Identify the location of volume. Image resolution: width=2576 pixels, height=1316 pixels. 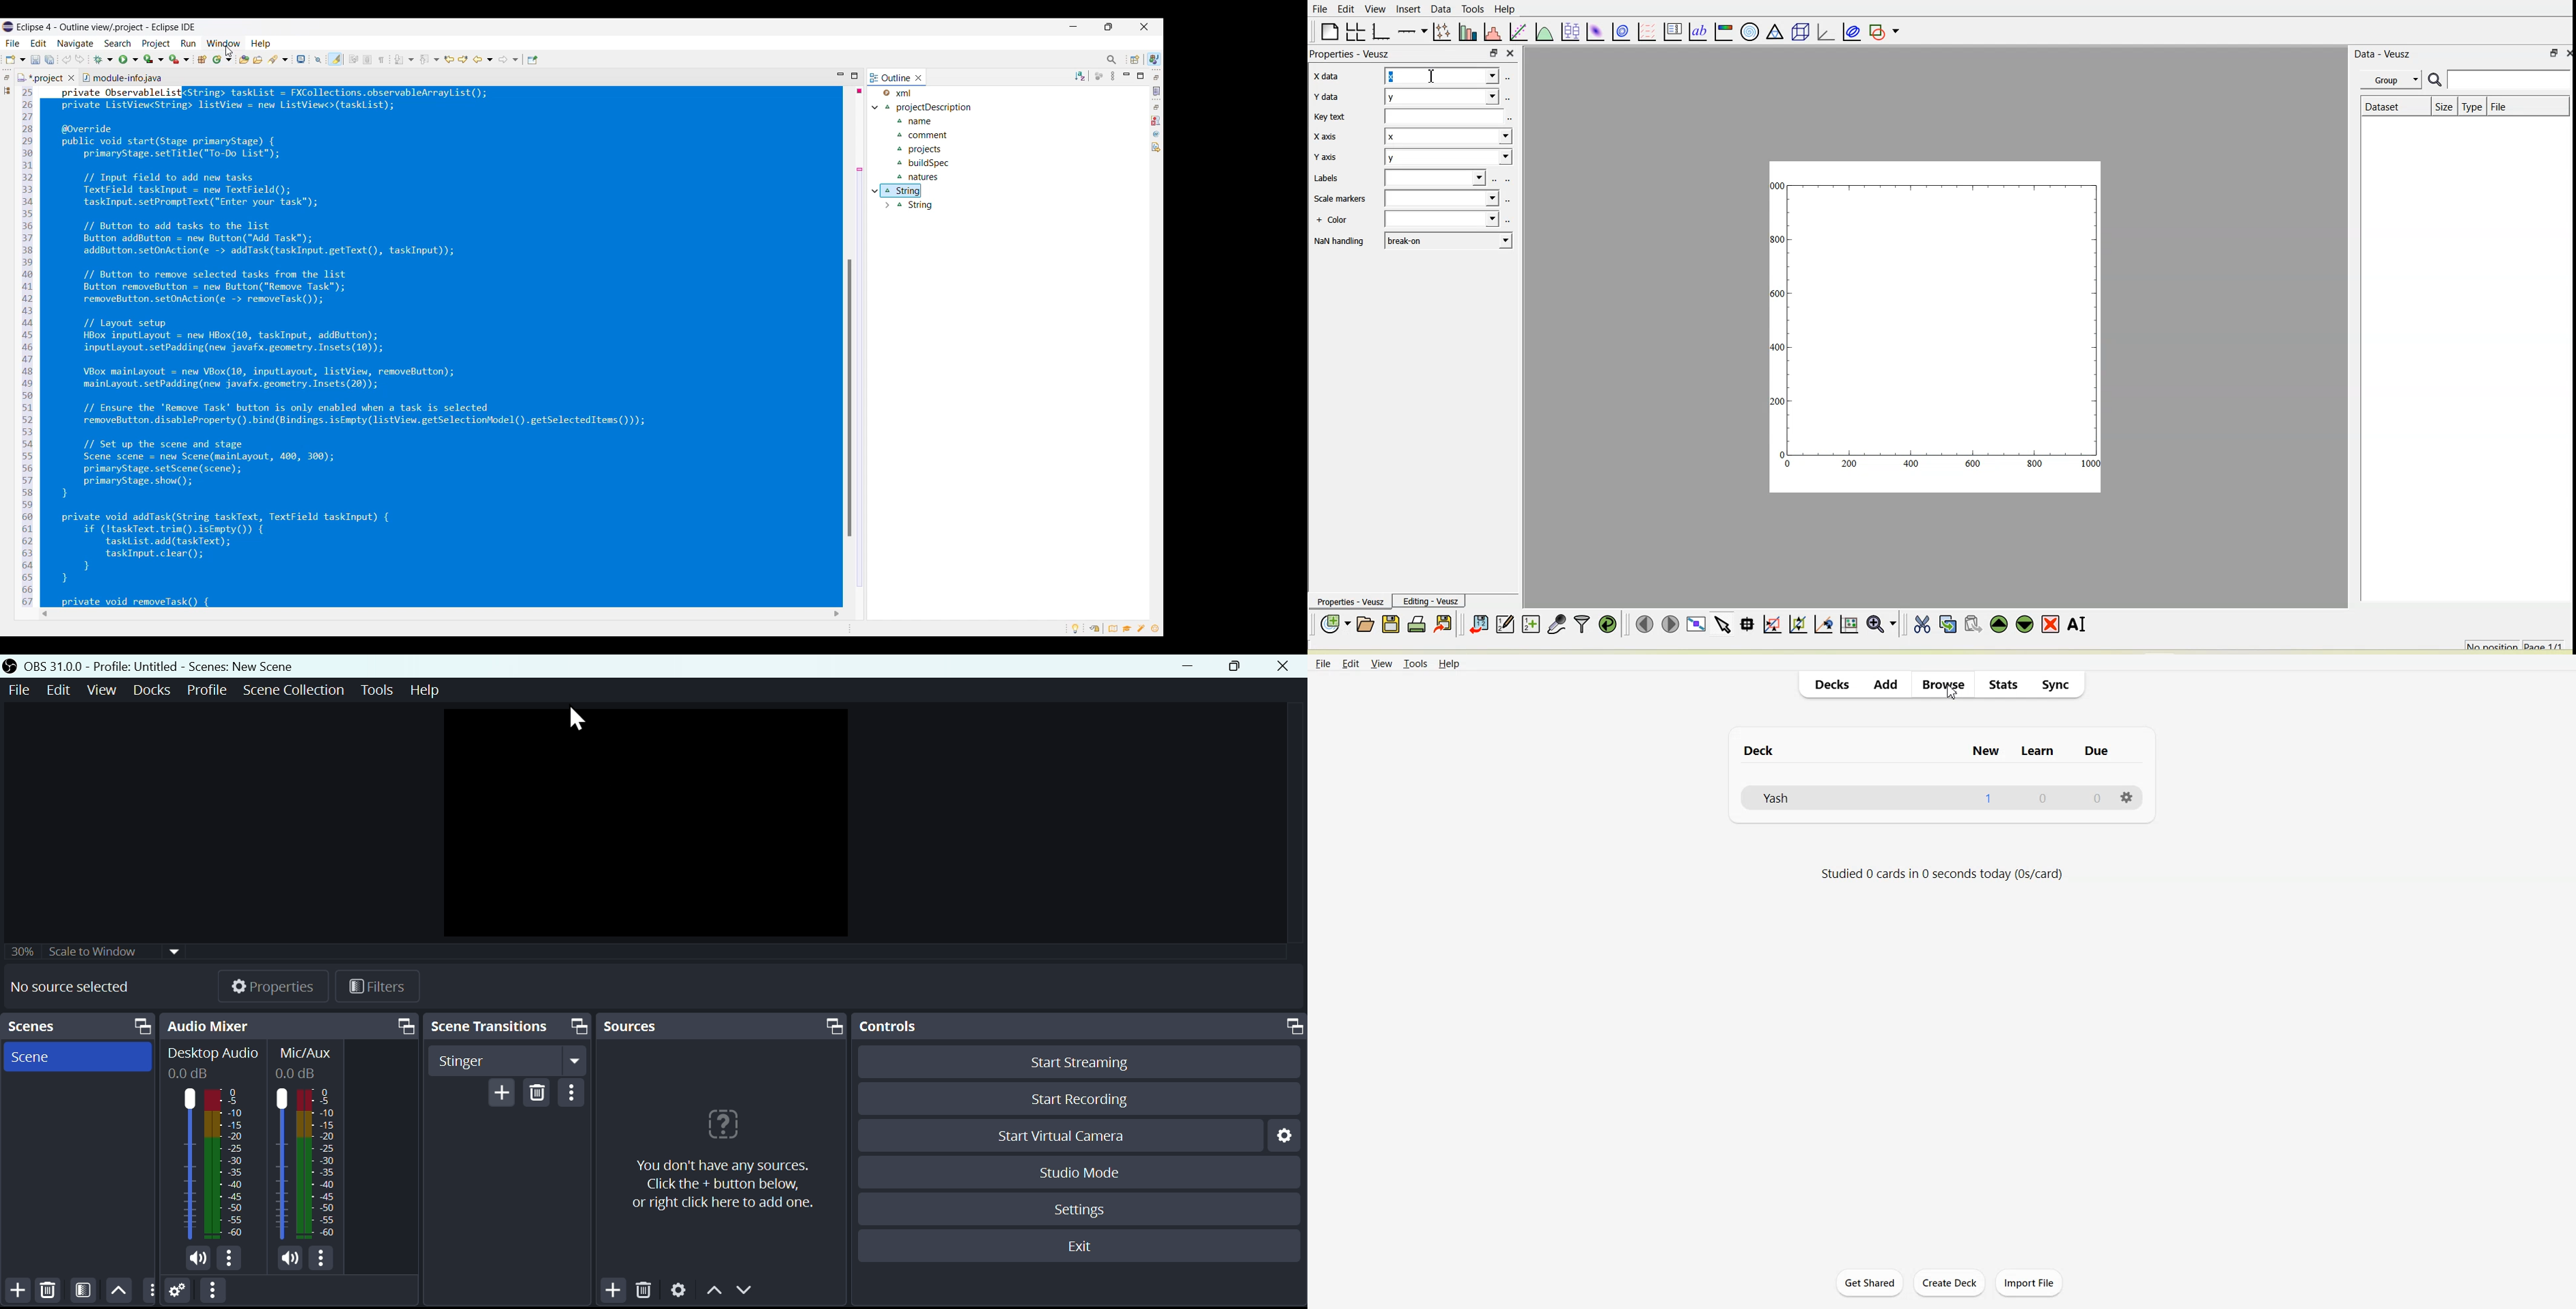
(293, 1260).